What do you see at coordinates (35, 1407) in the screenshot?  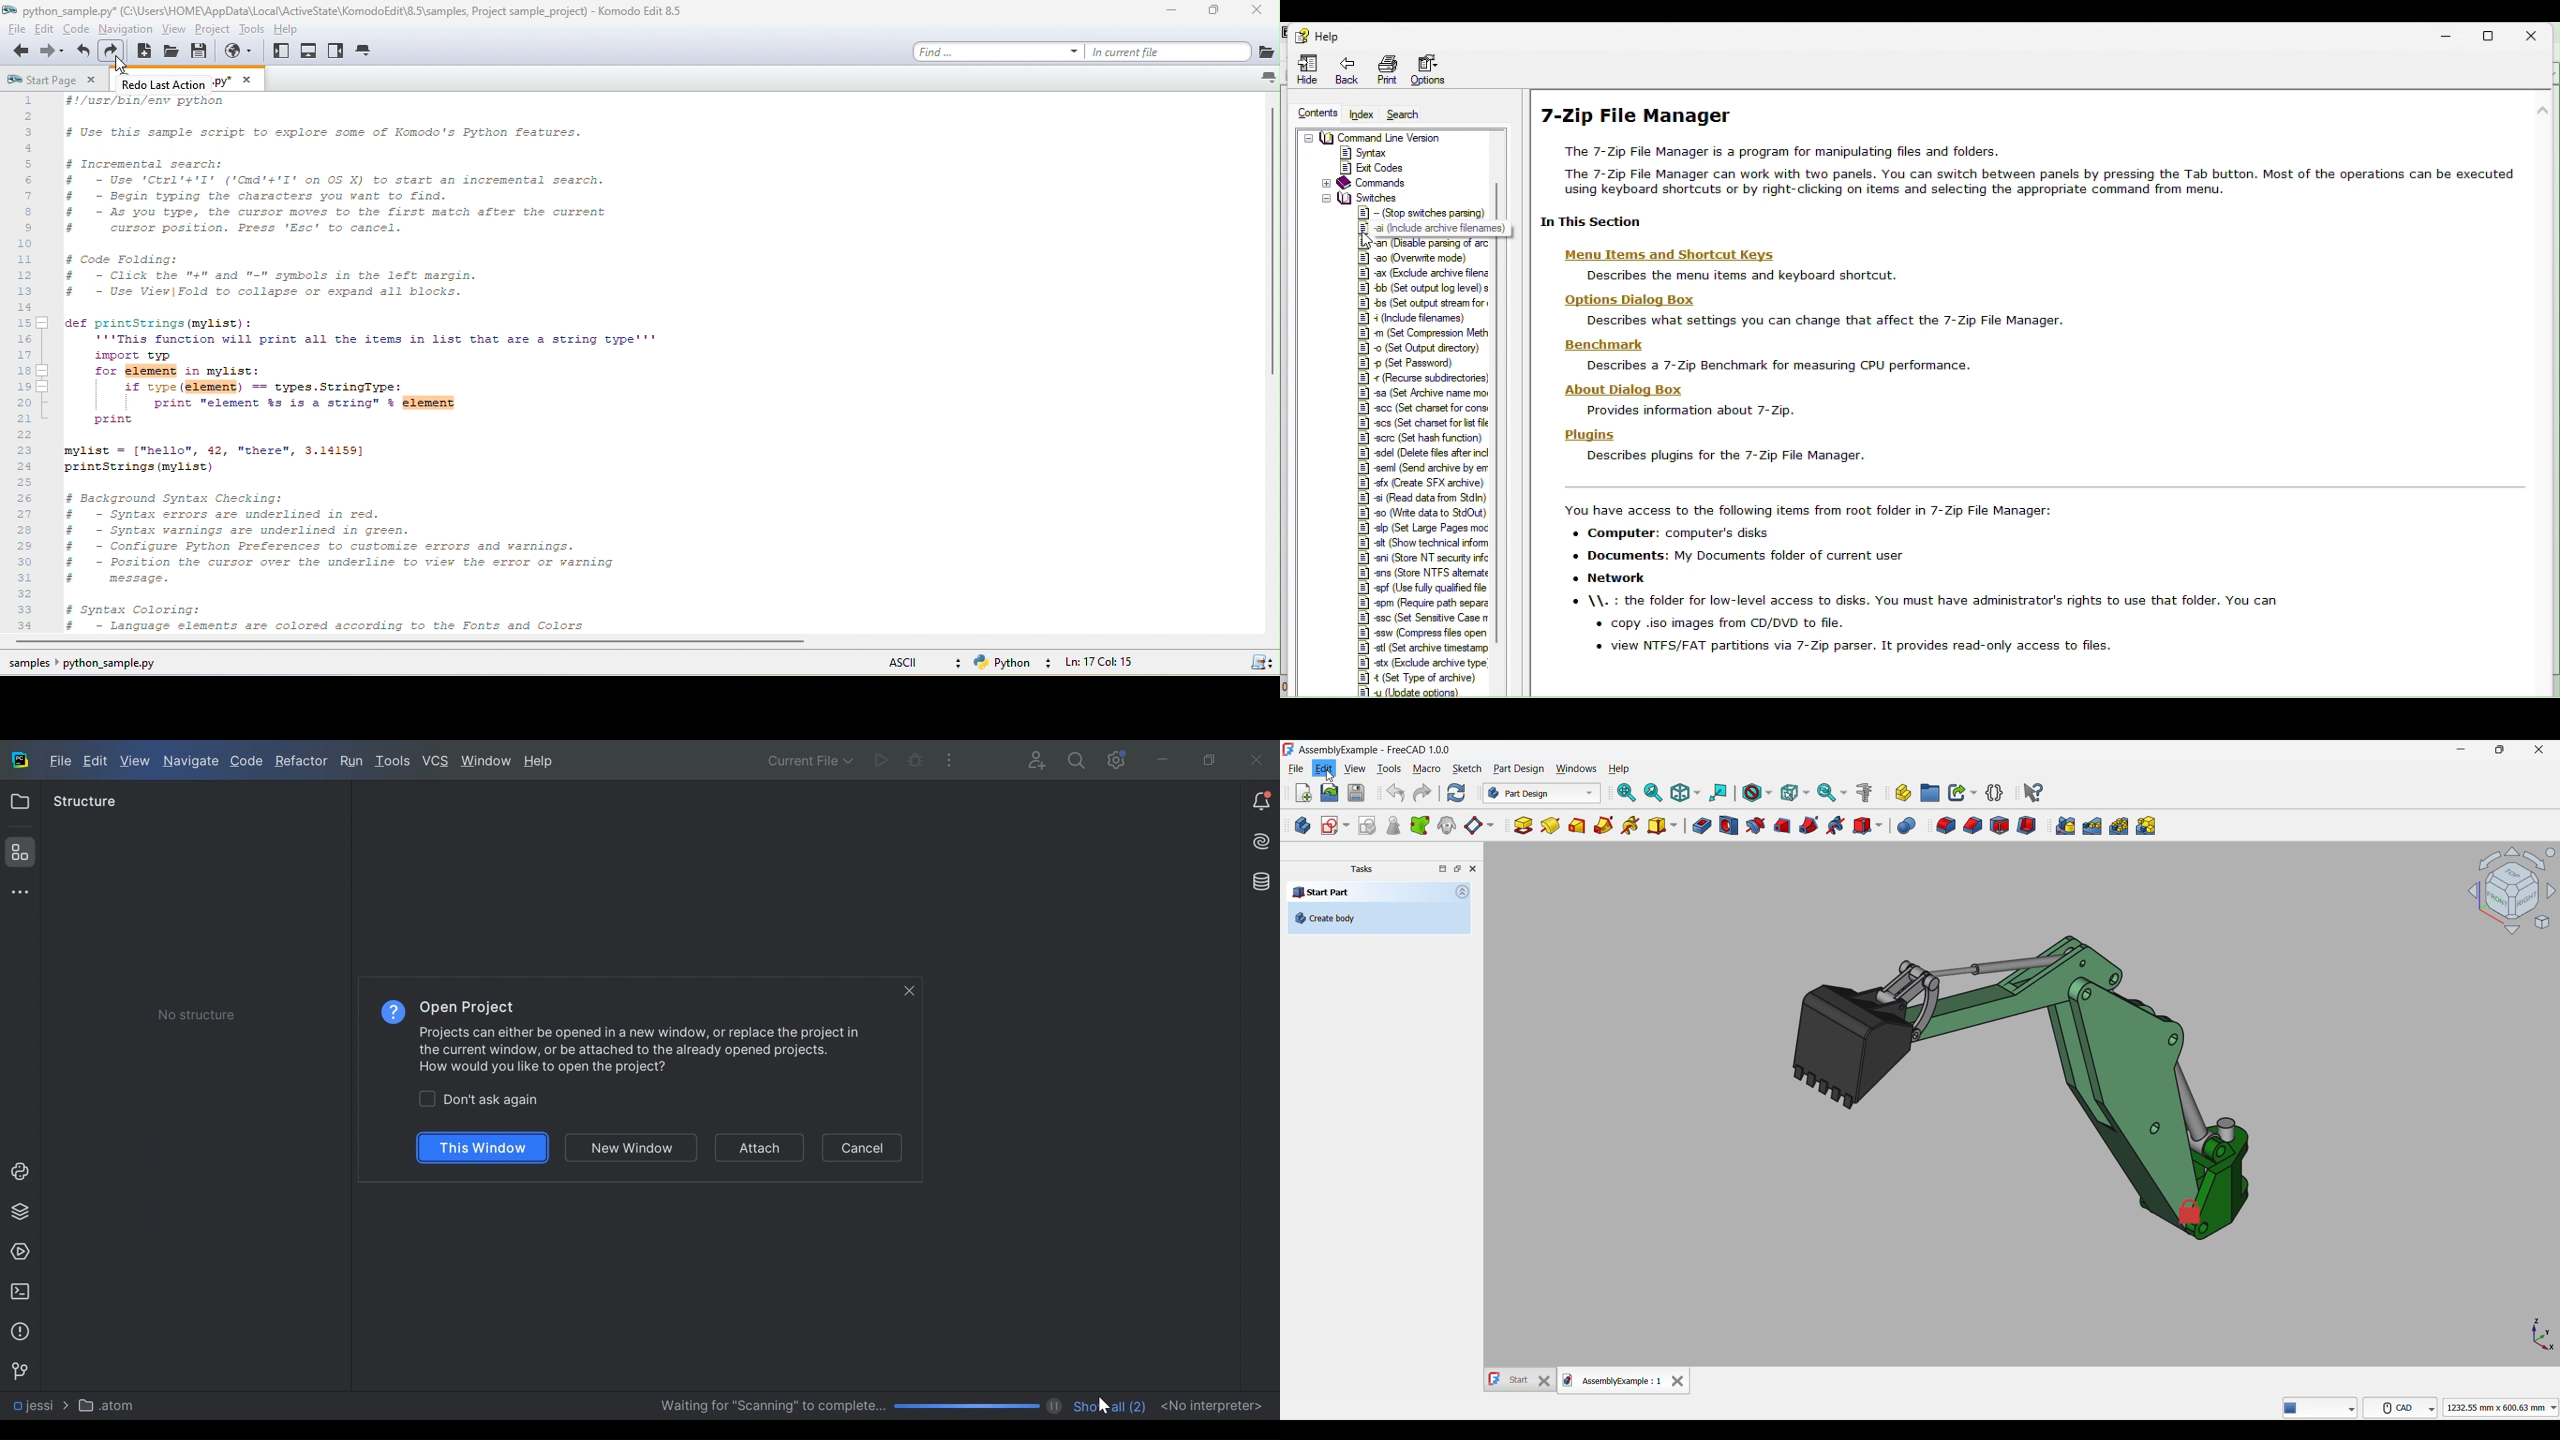 I see `jessi` at bounding box center [35, 1407].